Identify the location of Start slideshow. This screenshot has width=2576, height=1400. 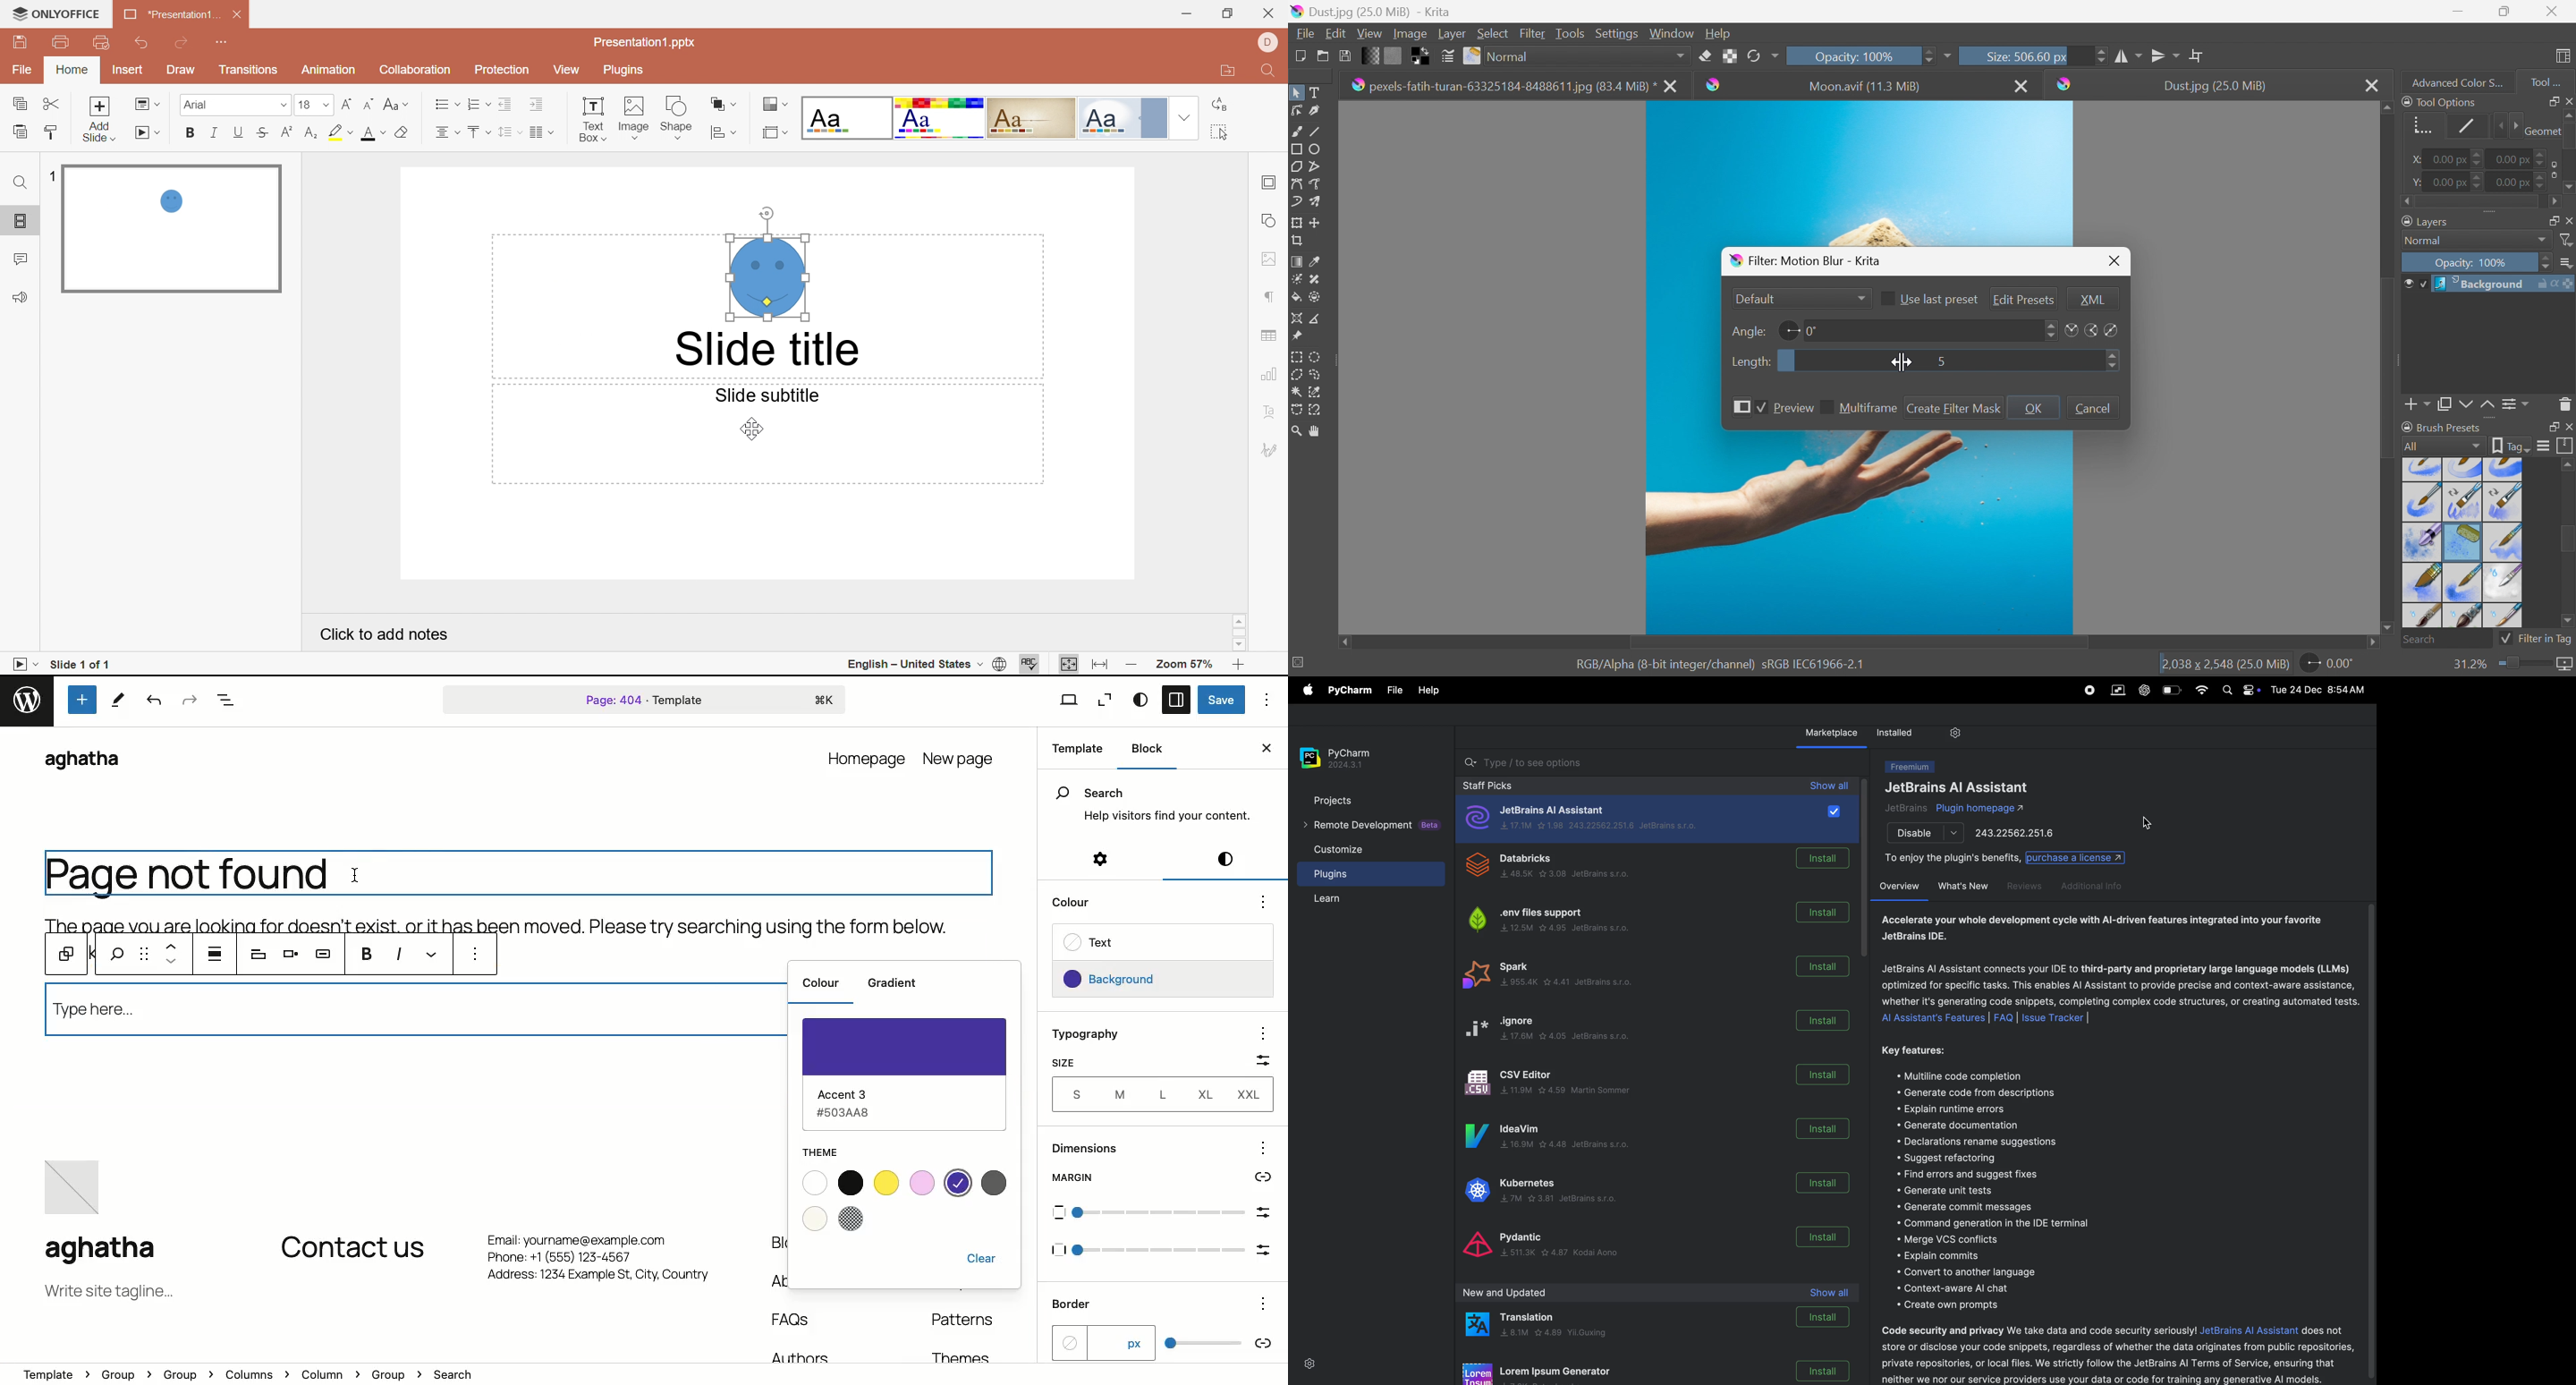
(19, 664).